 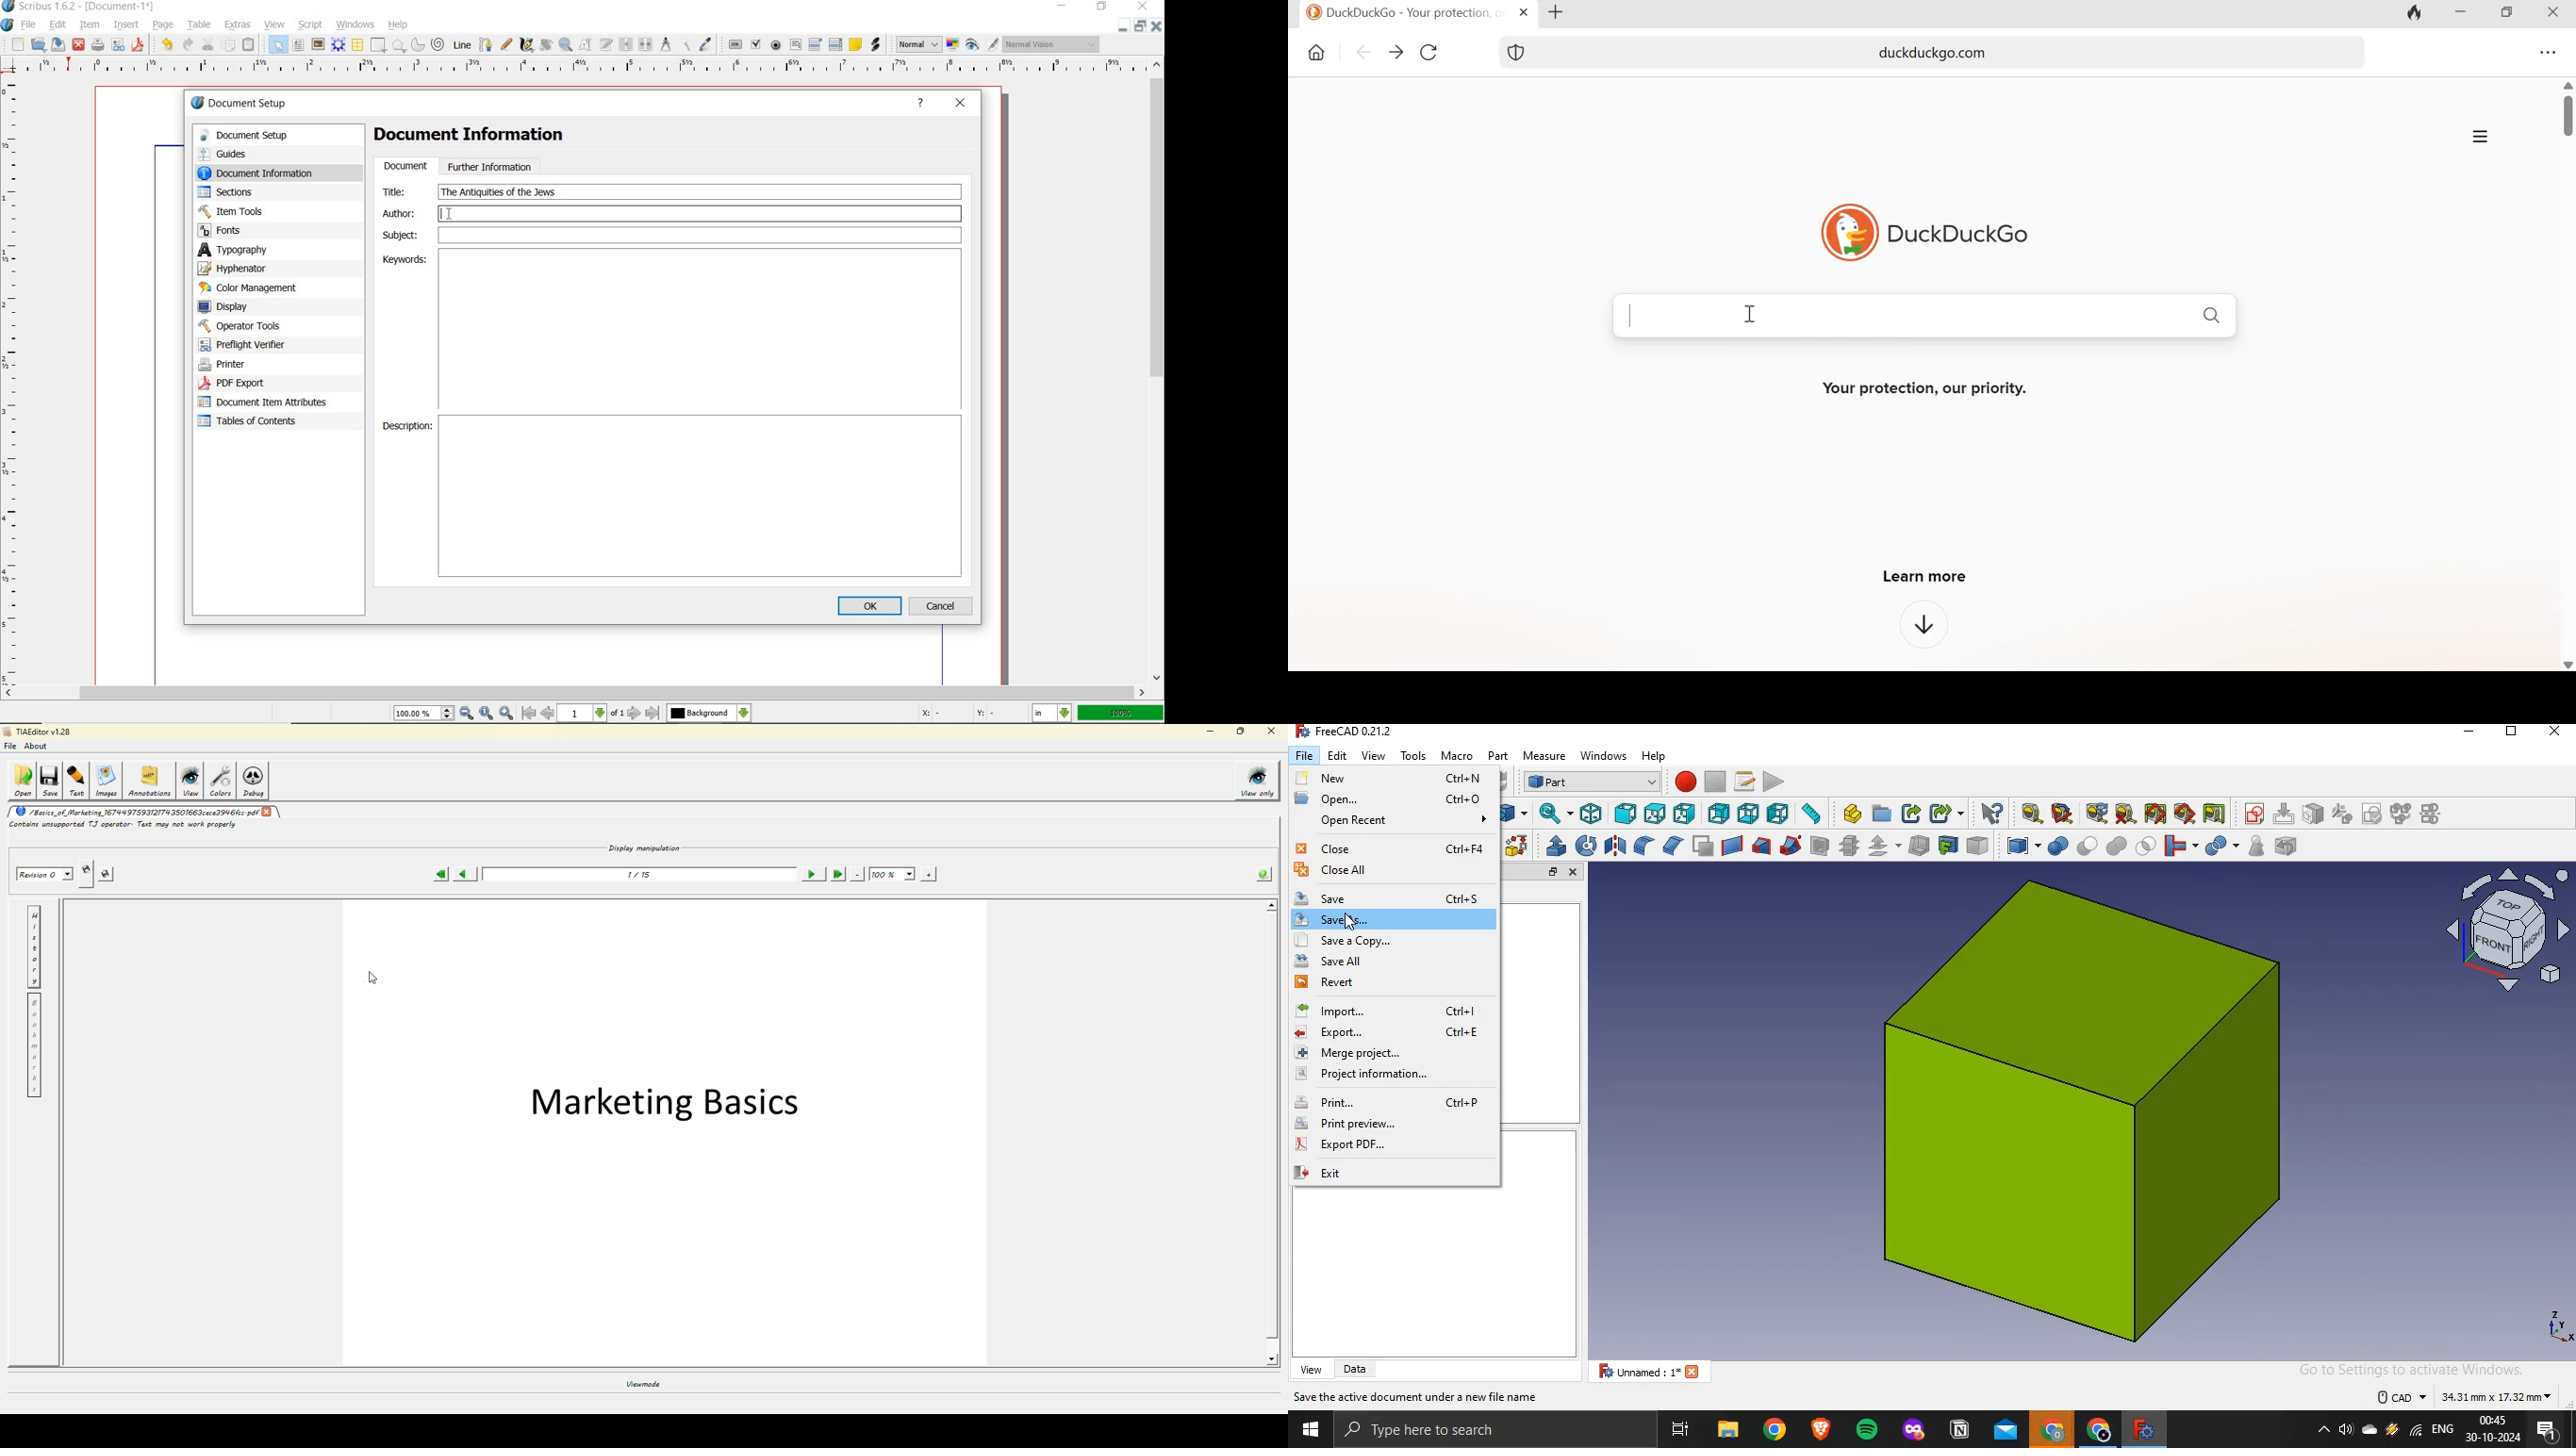 I want to click on split objects, so click(x=2221, y=845).